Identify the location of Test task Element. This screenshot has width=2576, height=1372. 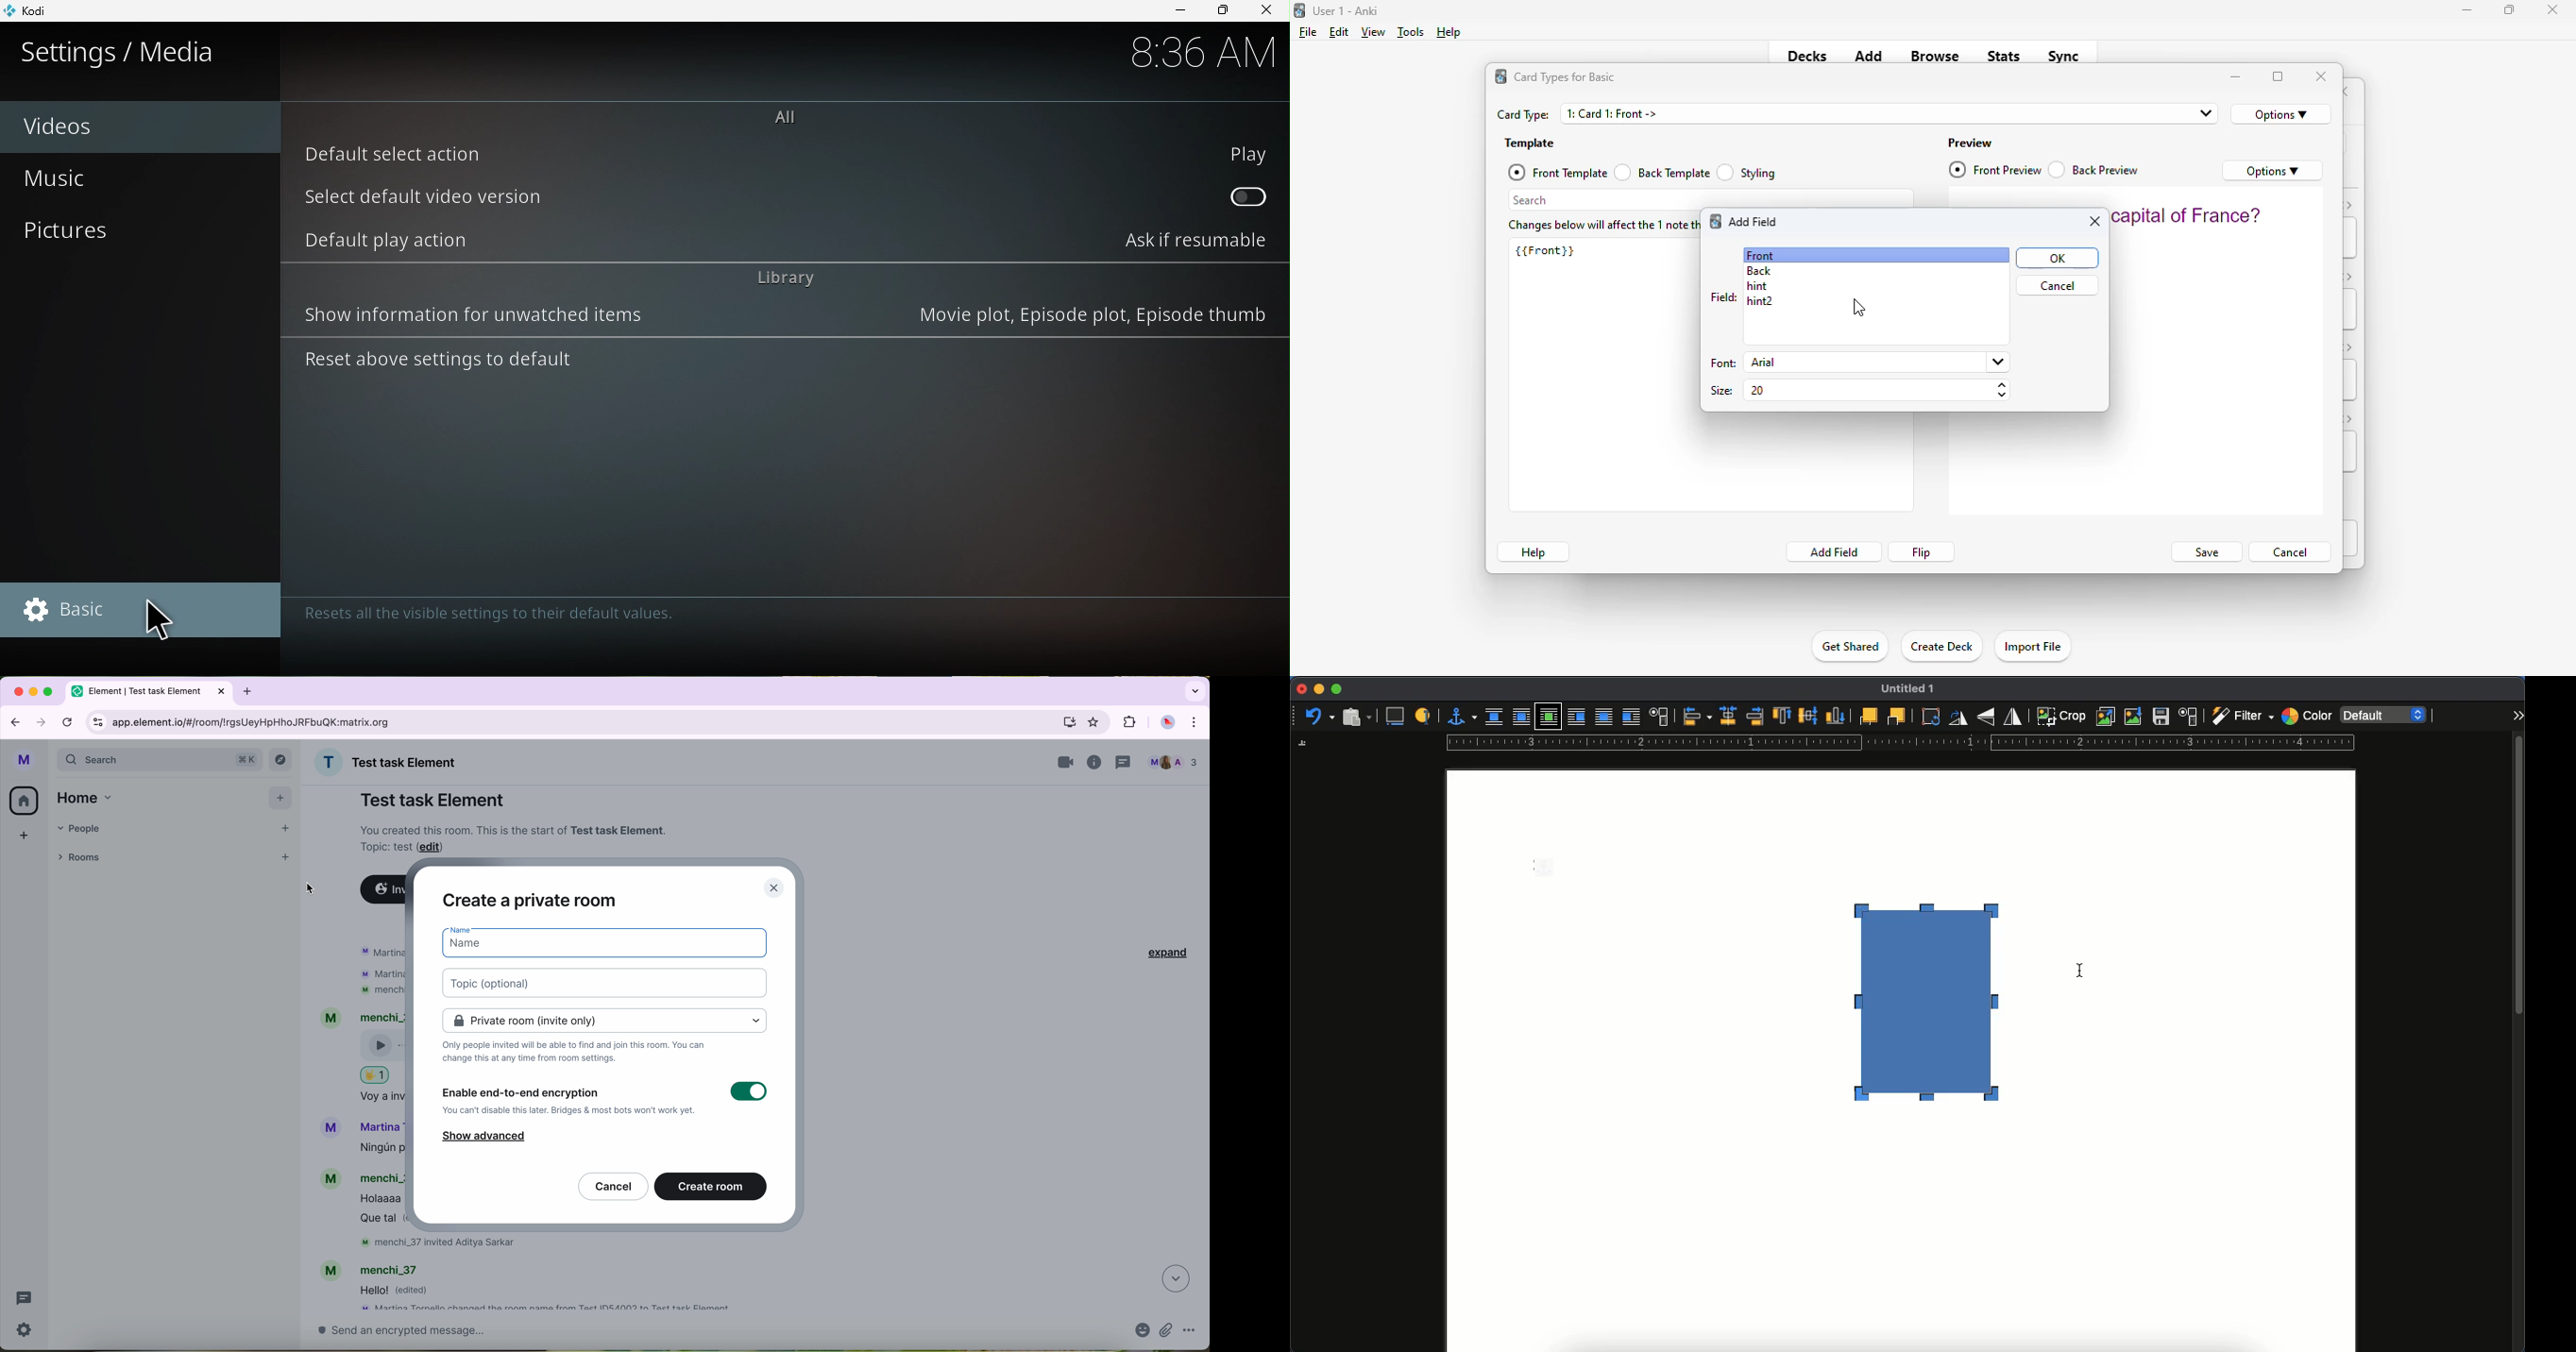
(432, 800).